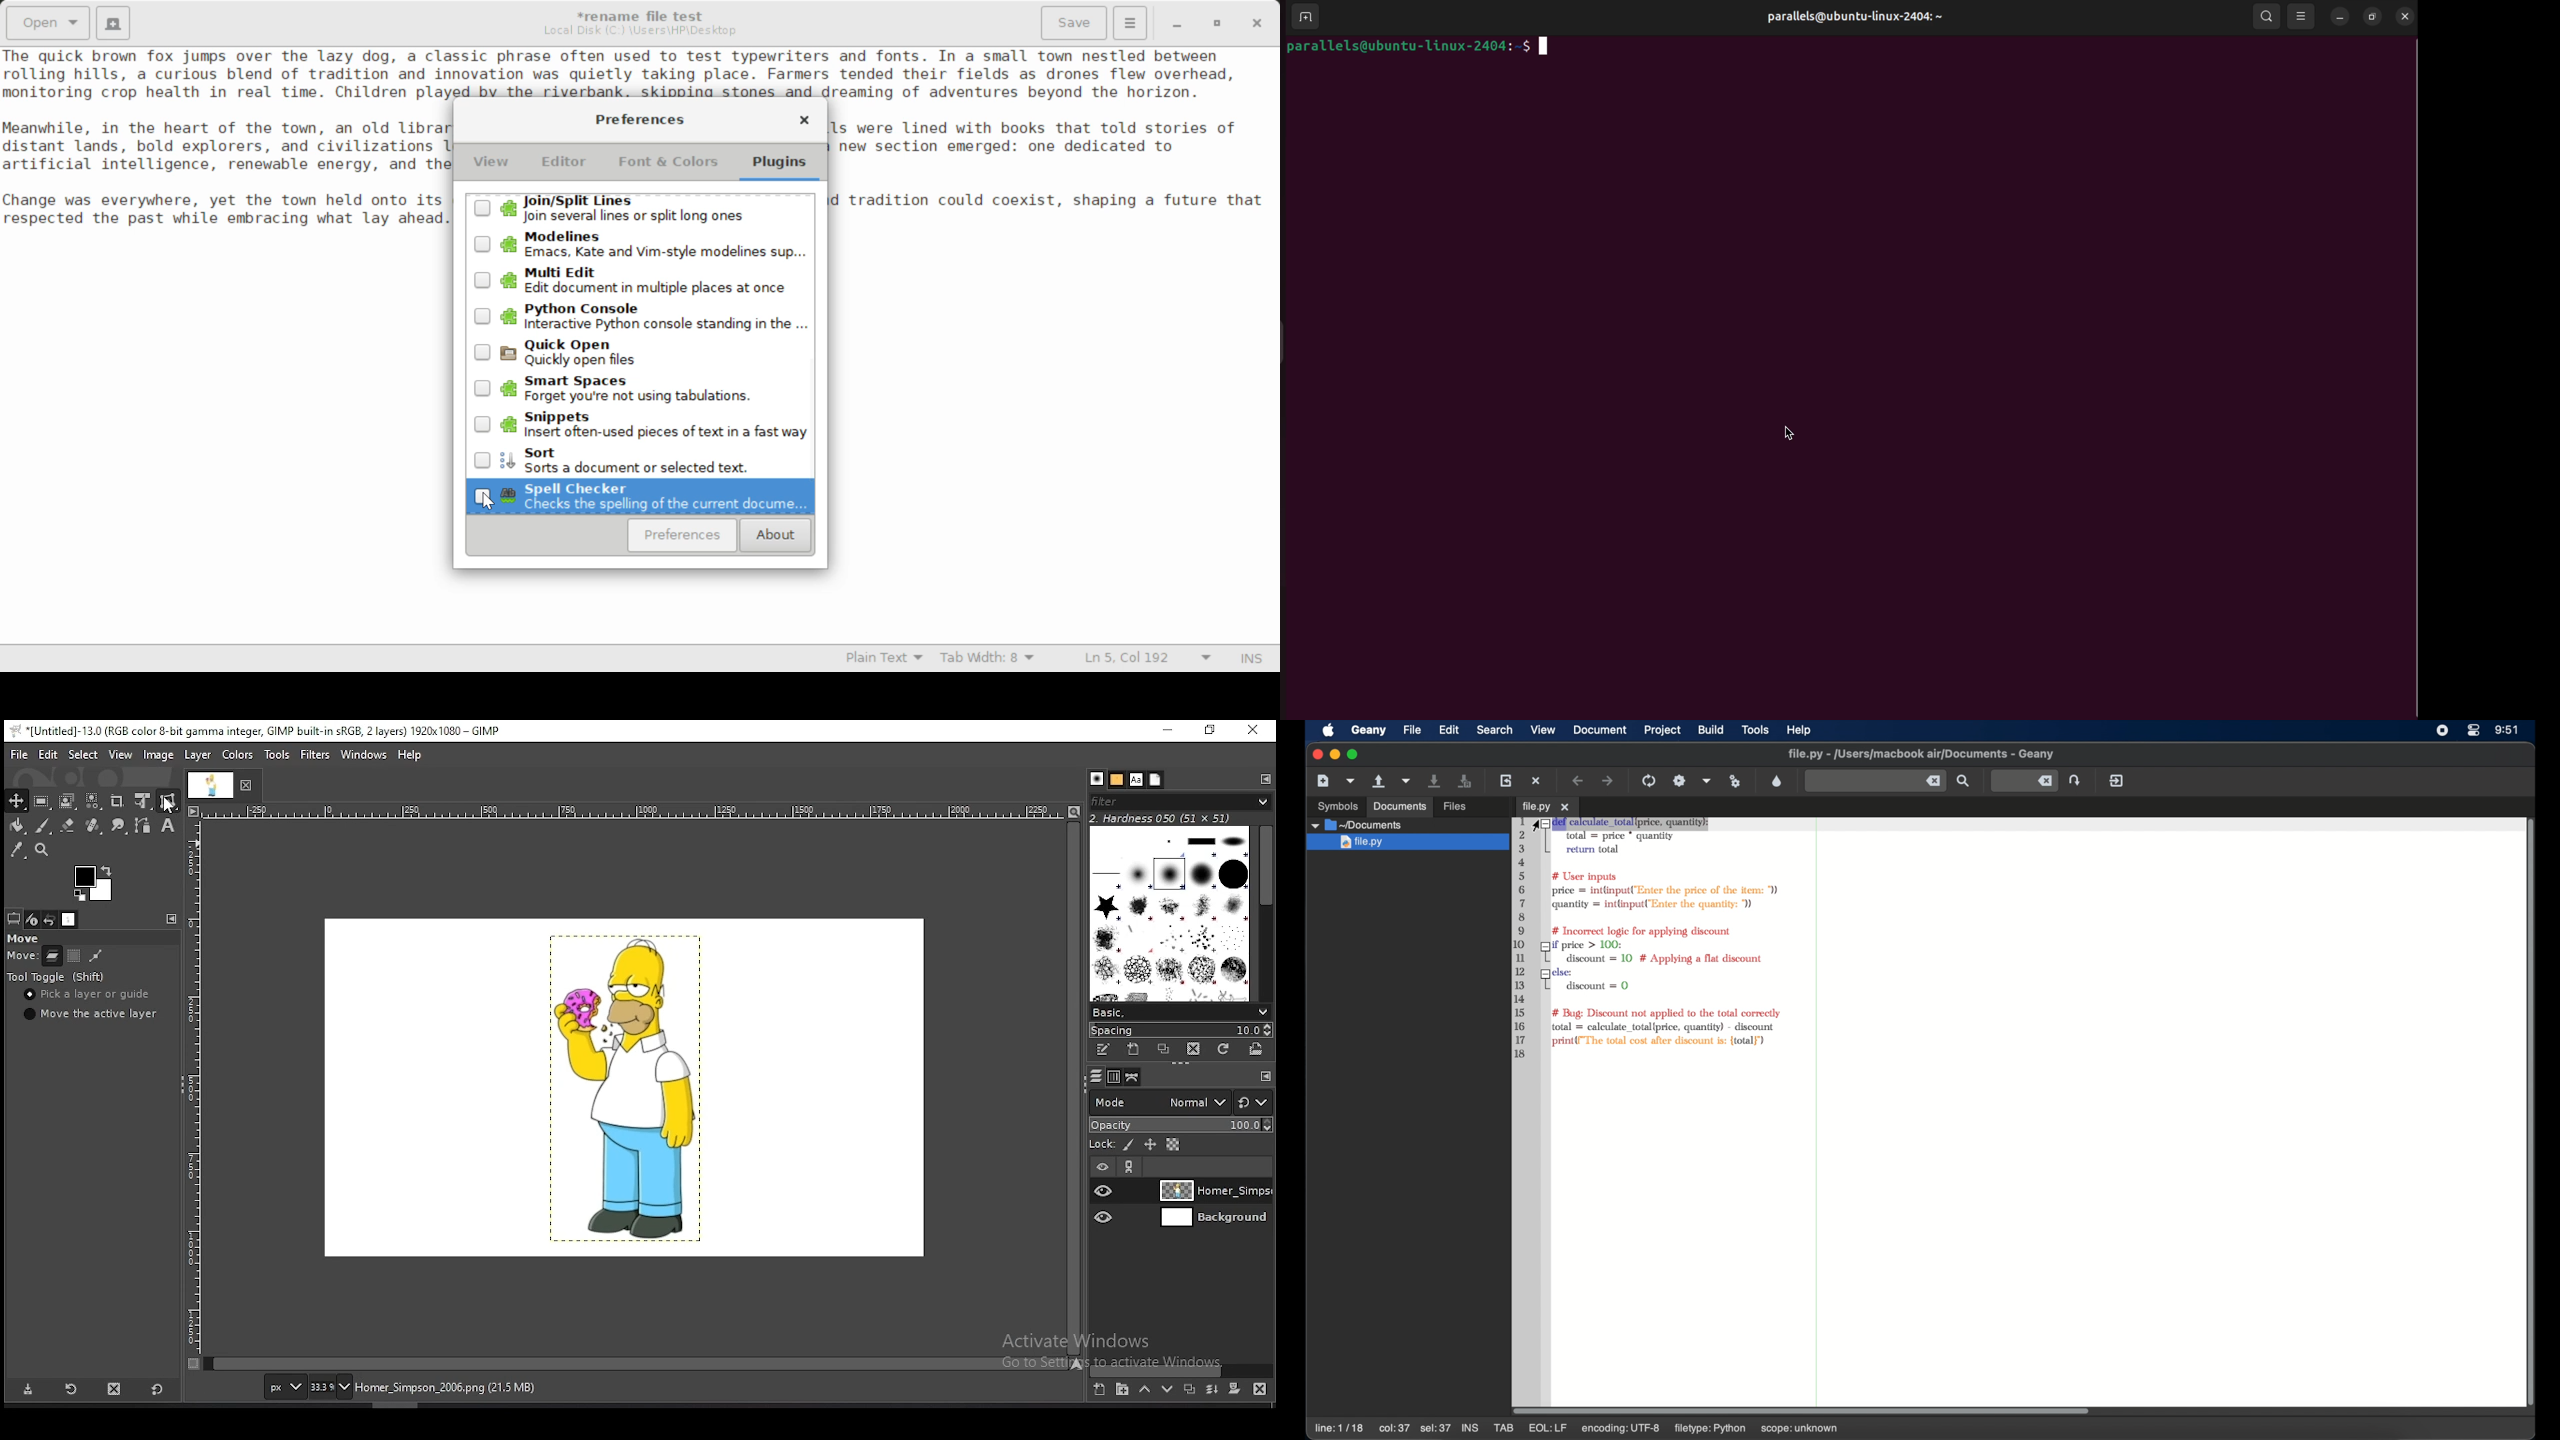  What do you see at coordinates (1259, 22) in the screenshot?
I see `Close Window` at bounding box center [1259, 22].